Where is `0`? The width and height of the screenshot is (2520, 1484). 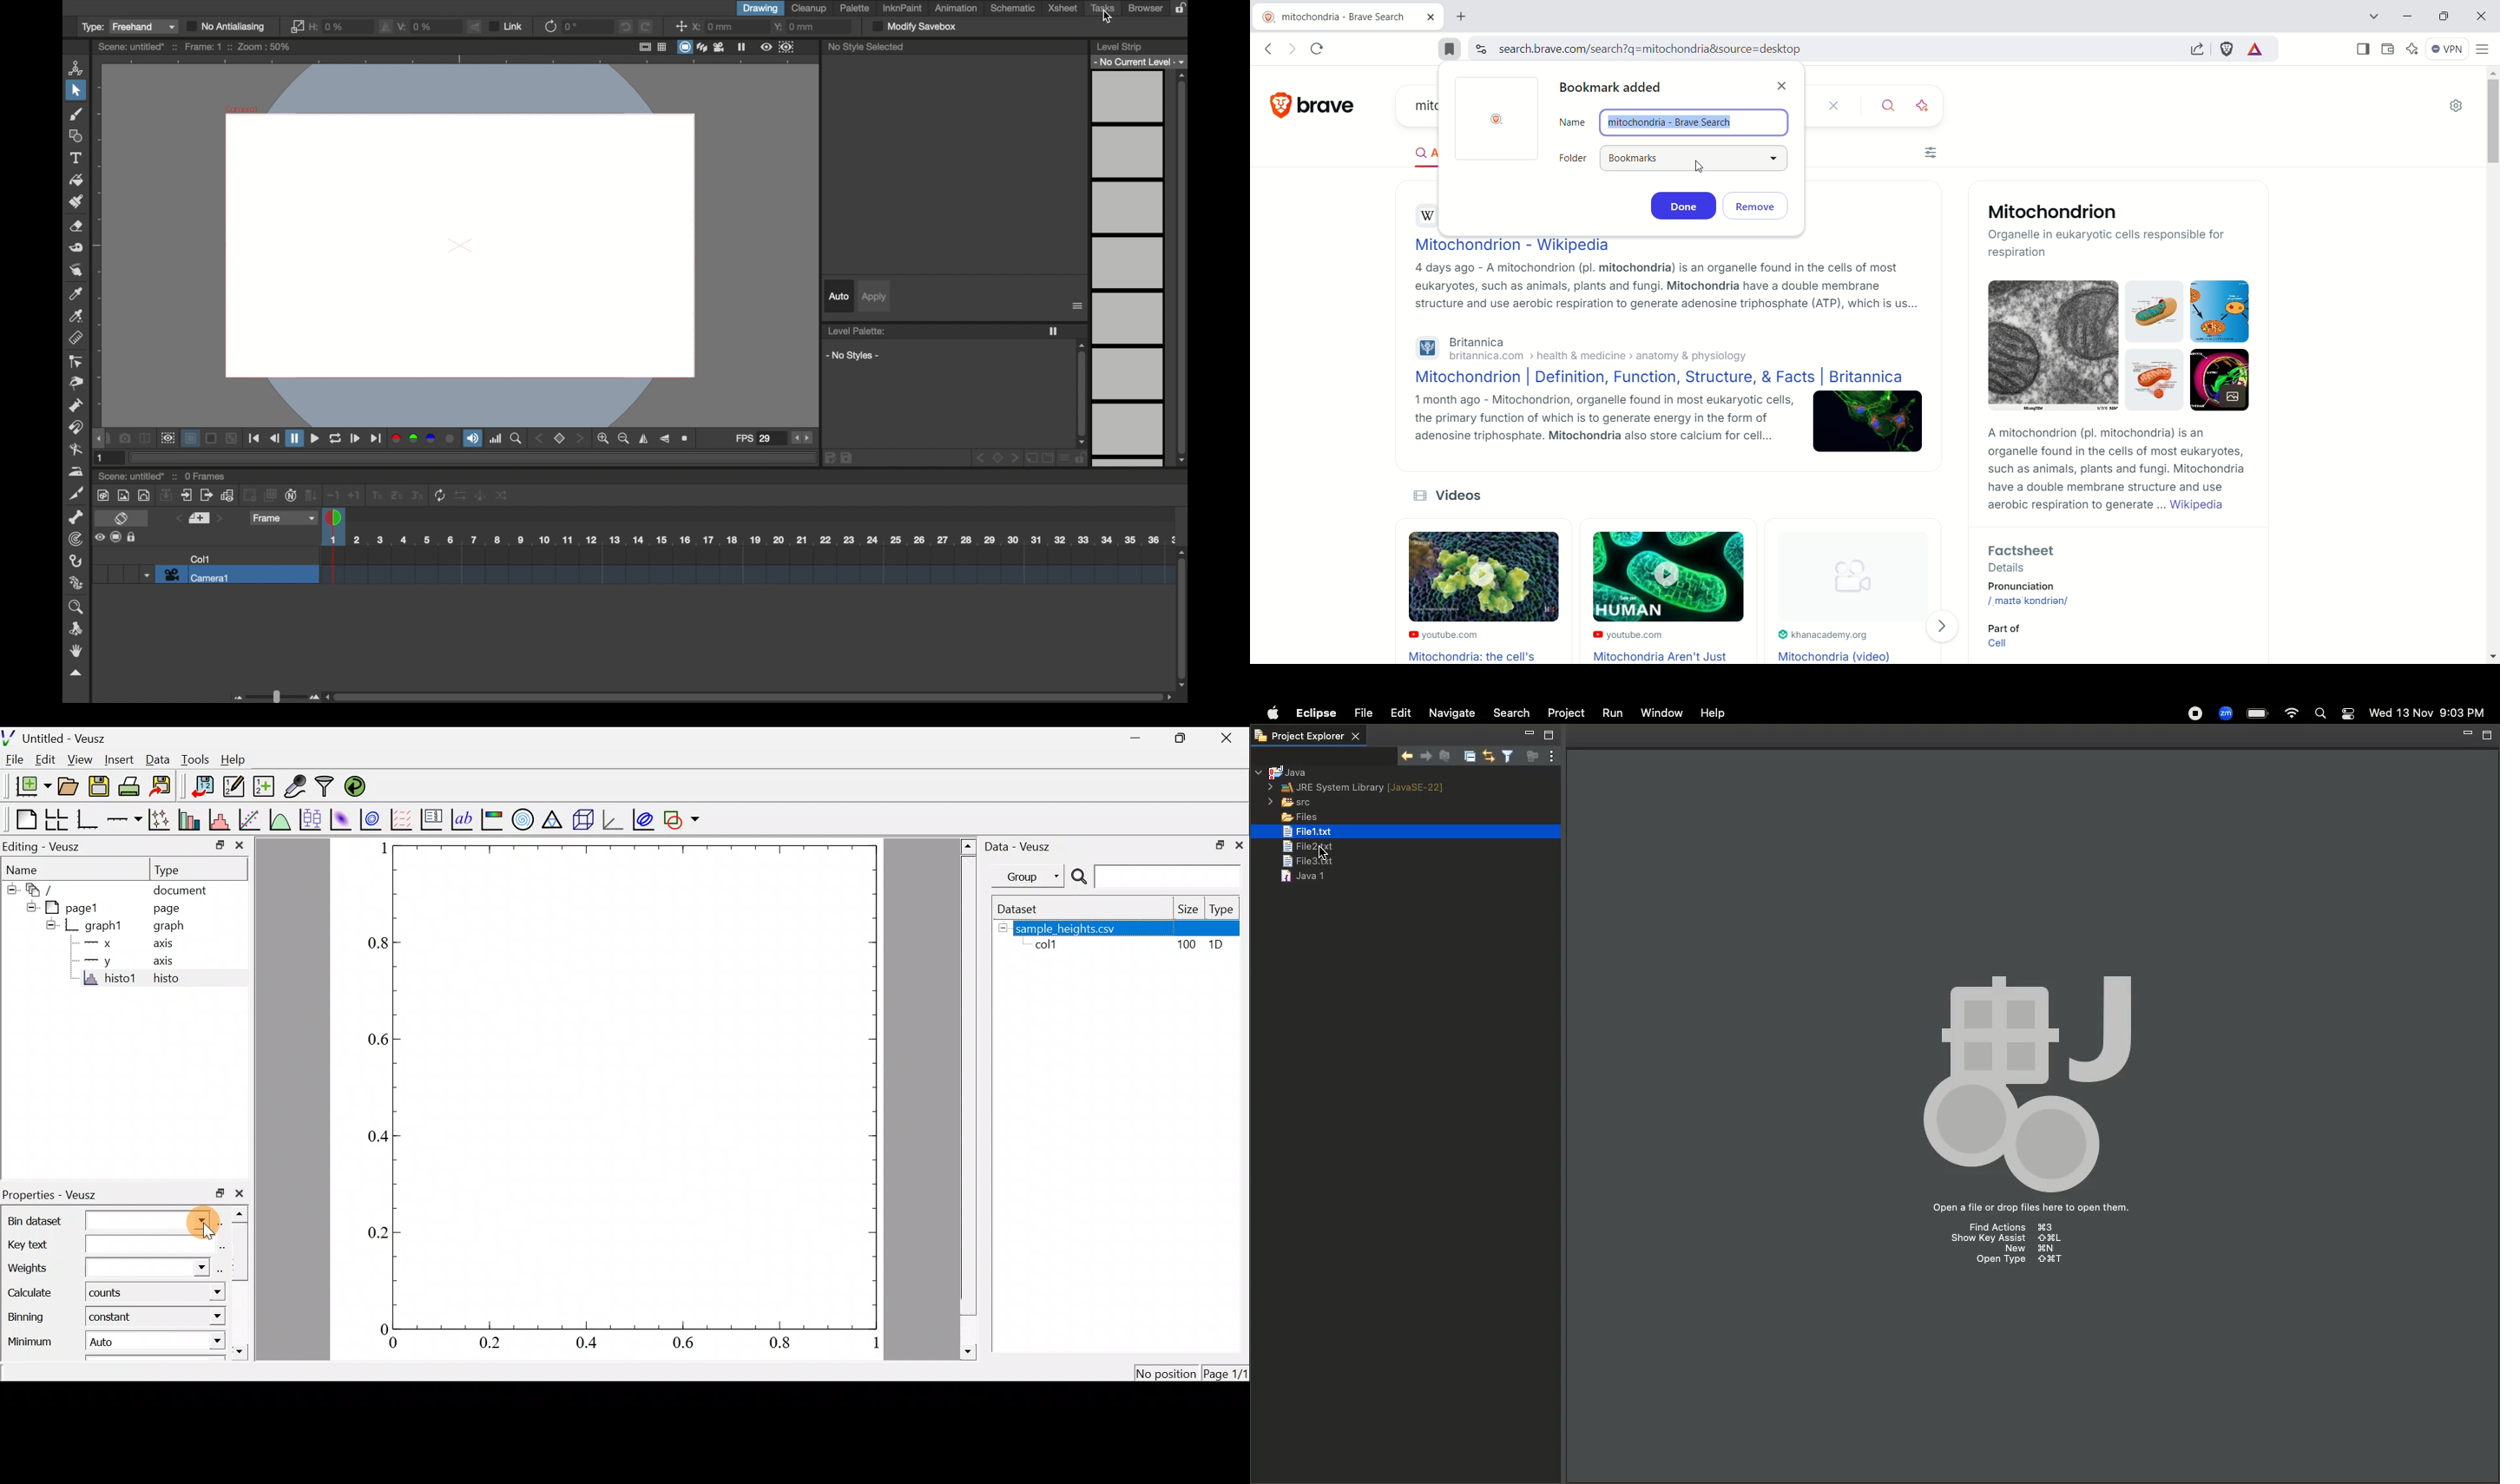
0 is located at coordinates (391, 1343).